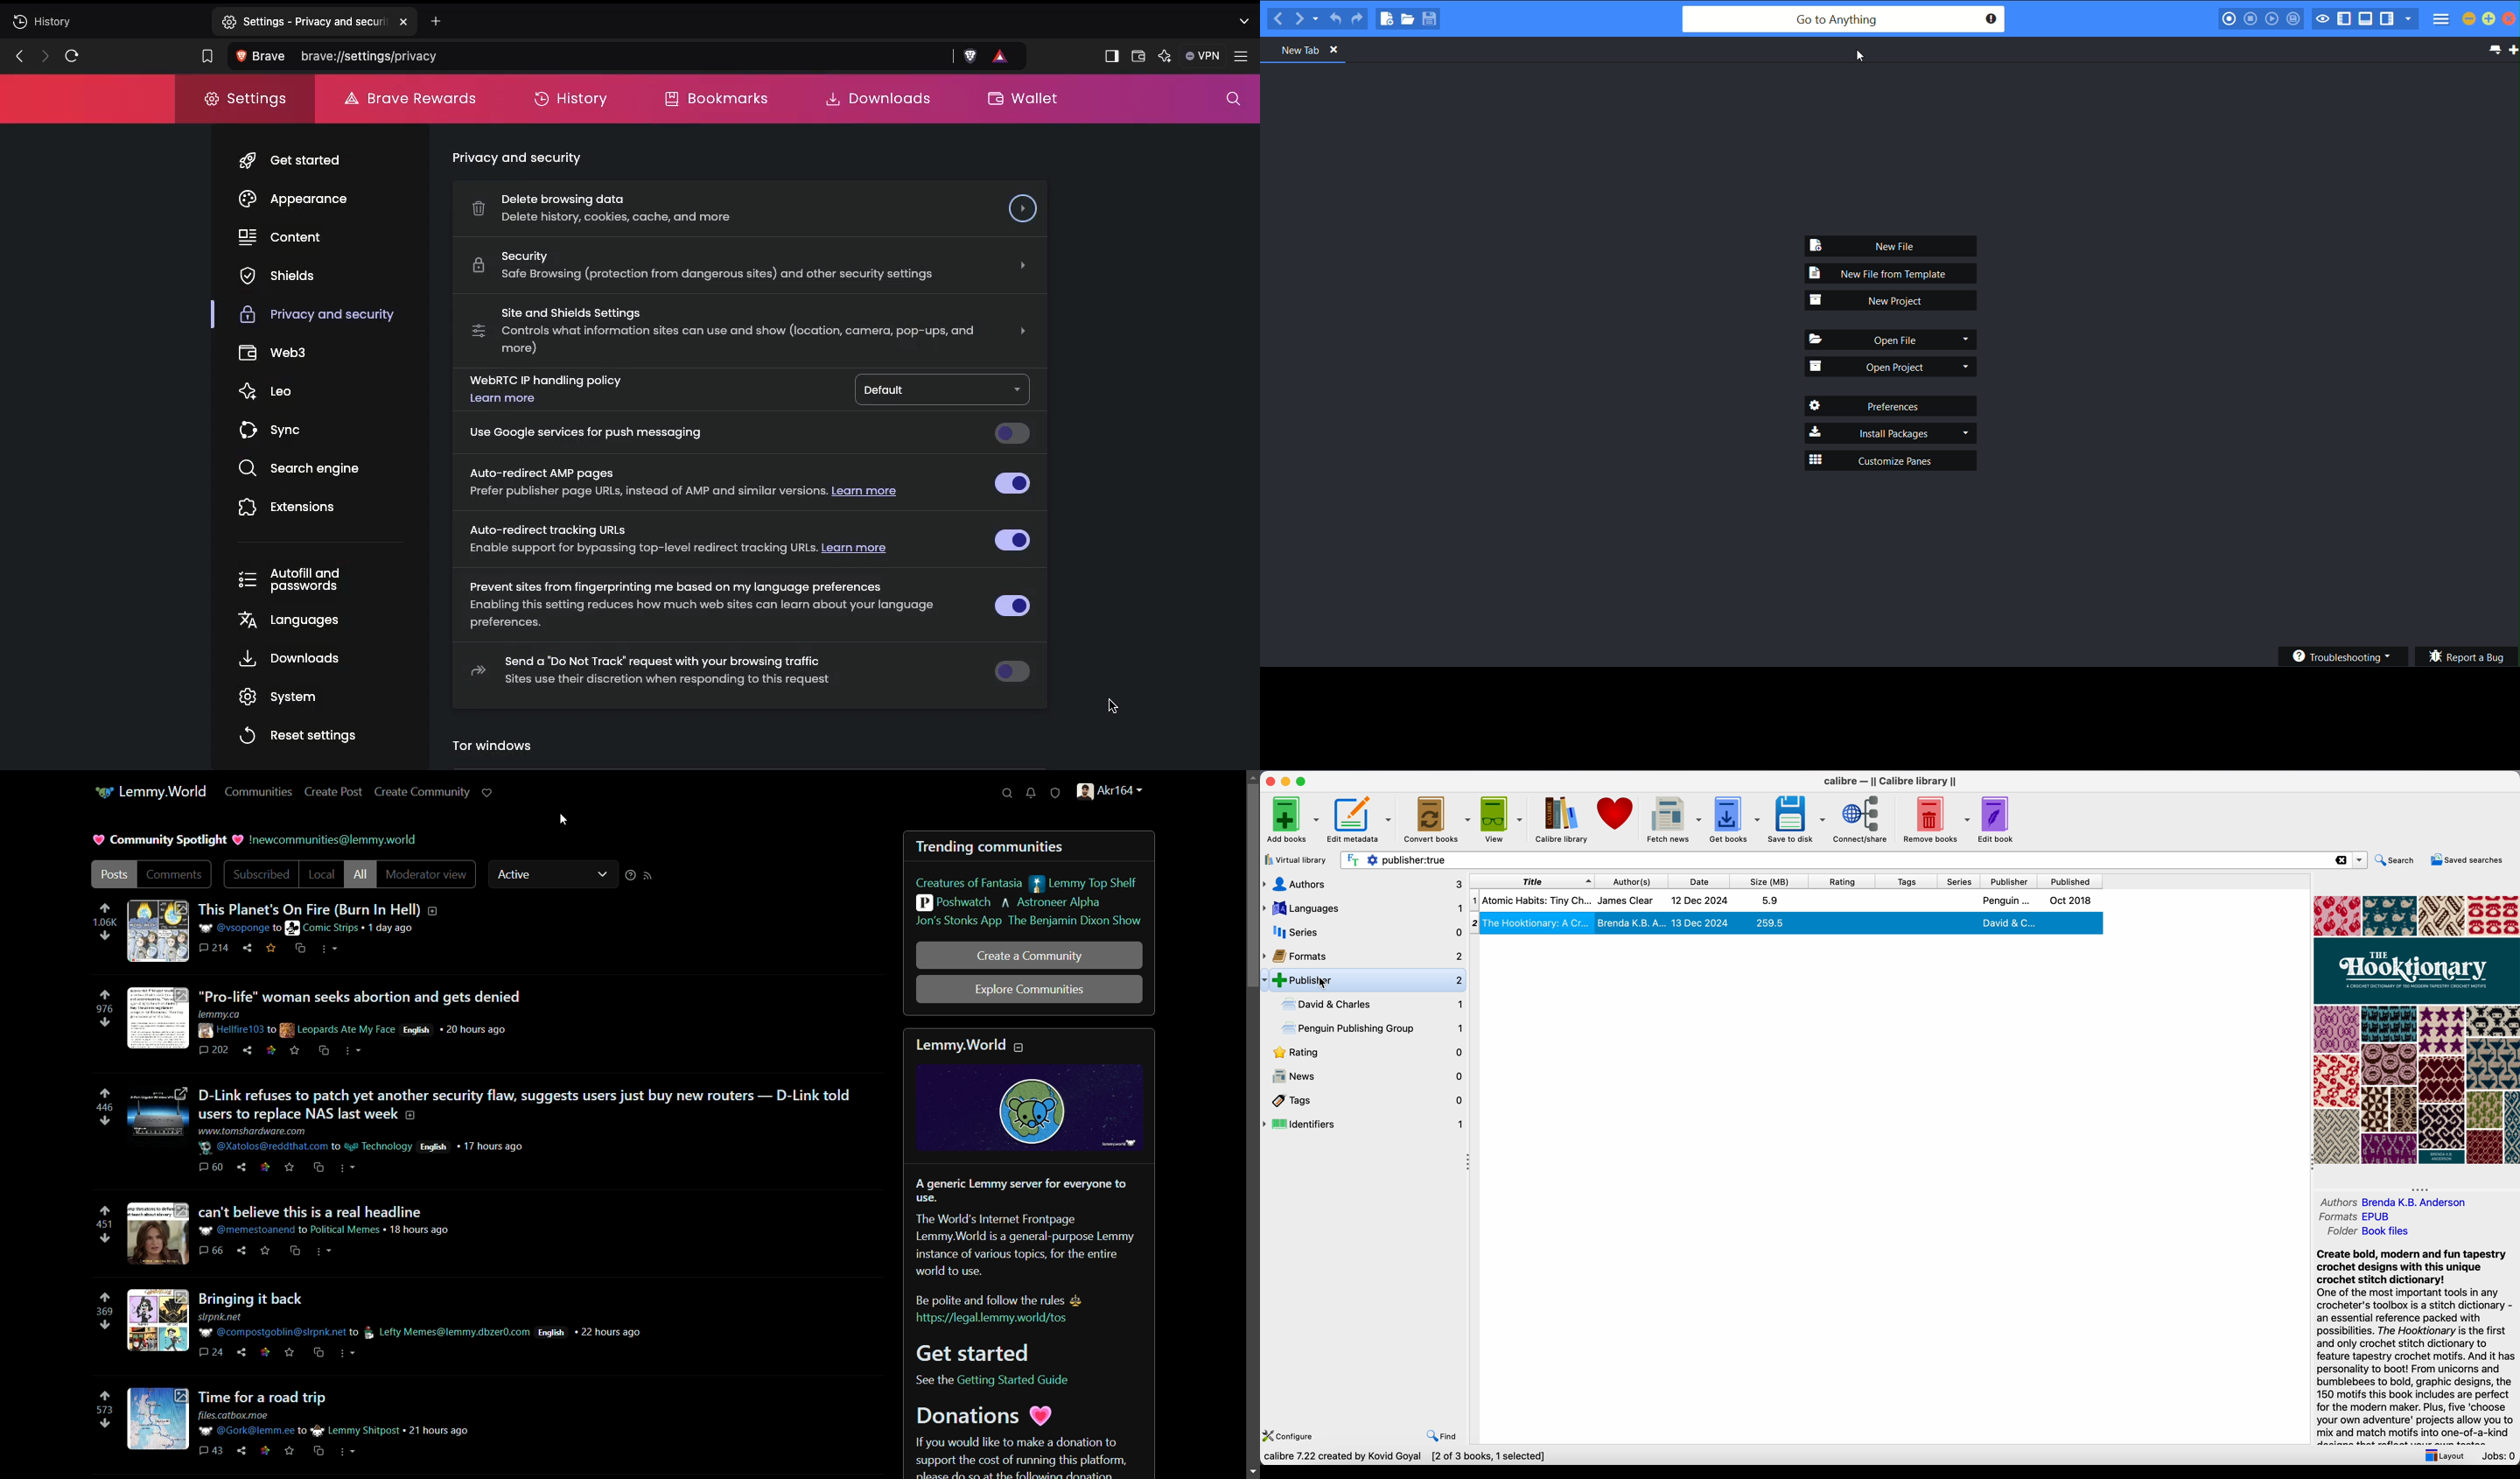 The image size is (2520, 1484). I want to click on configure, so click(1292, 1435).